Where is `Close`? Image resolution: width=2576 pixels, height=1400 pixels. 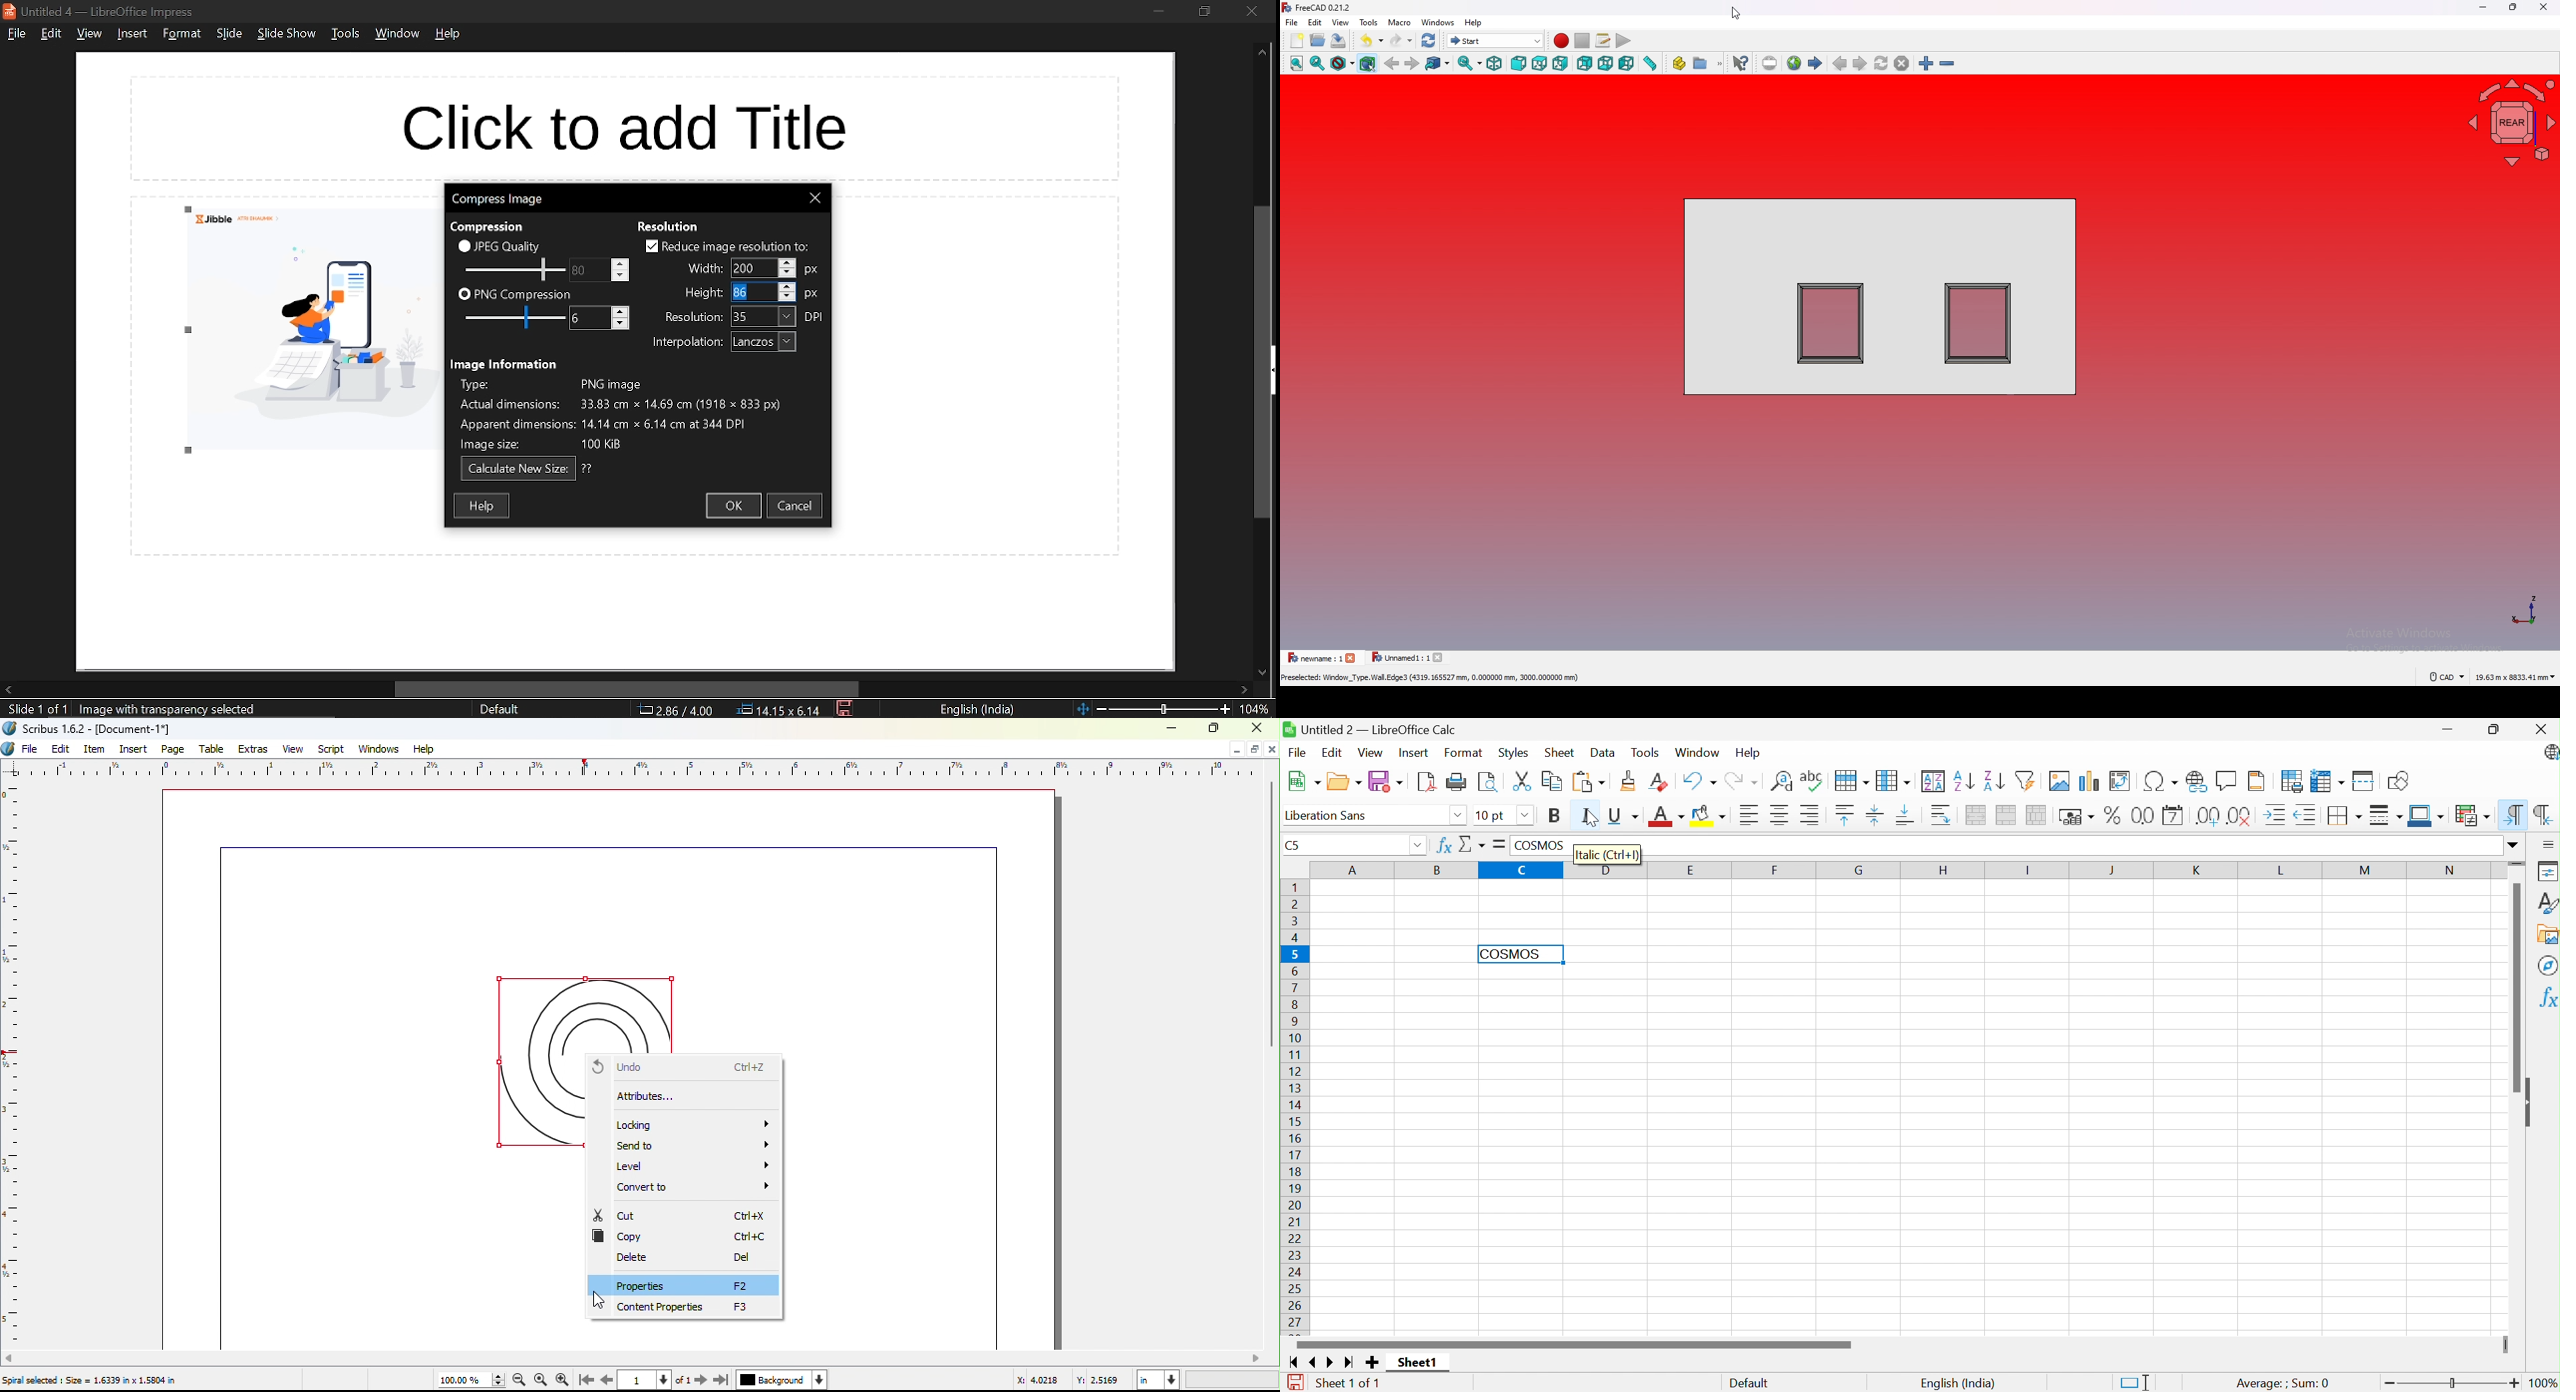
Close is located at coordinates (2540, 729).